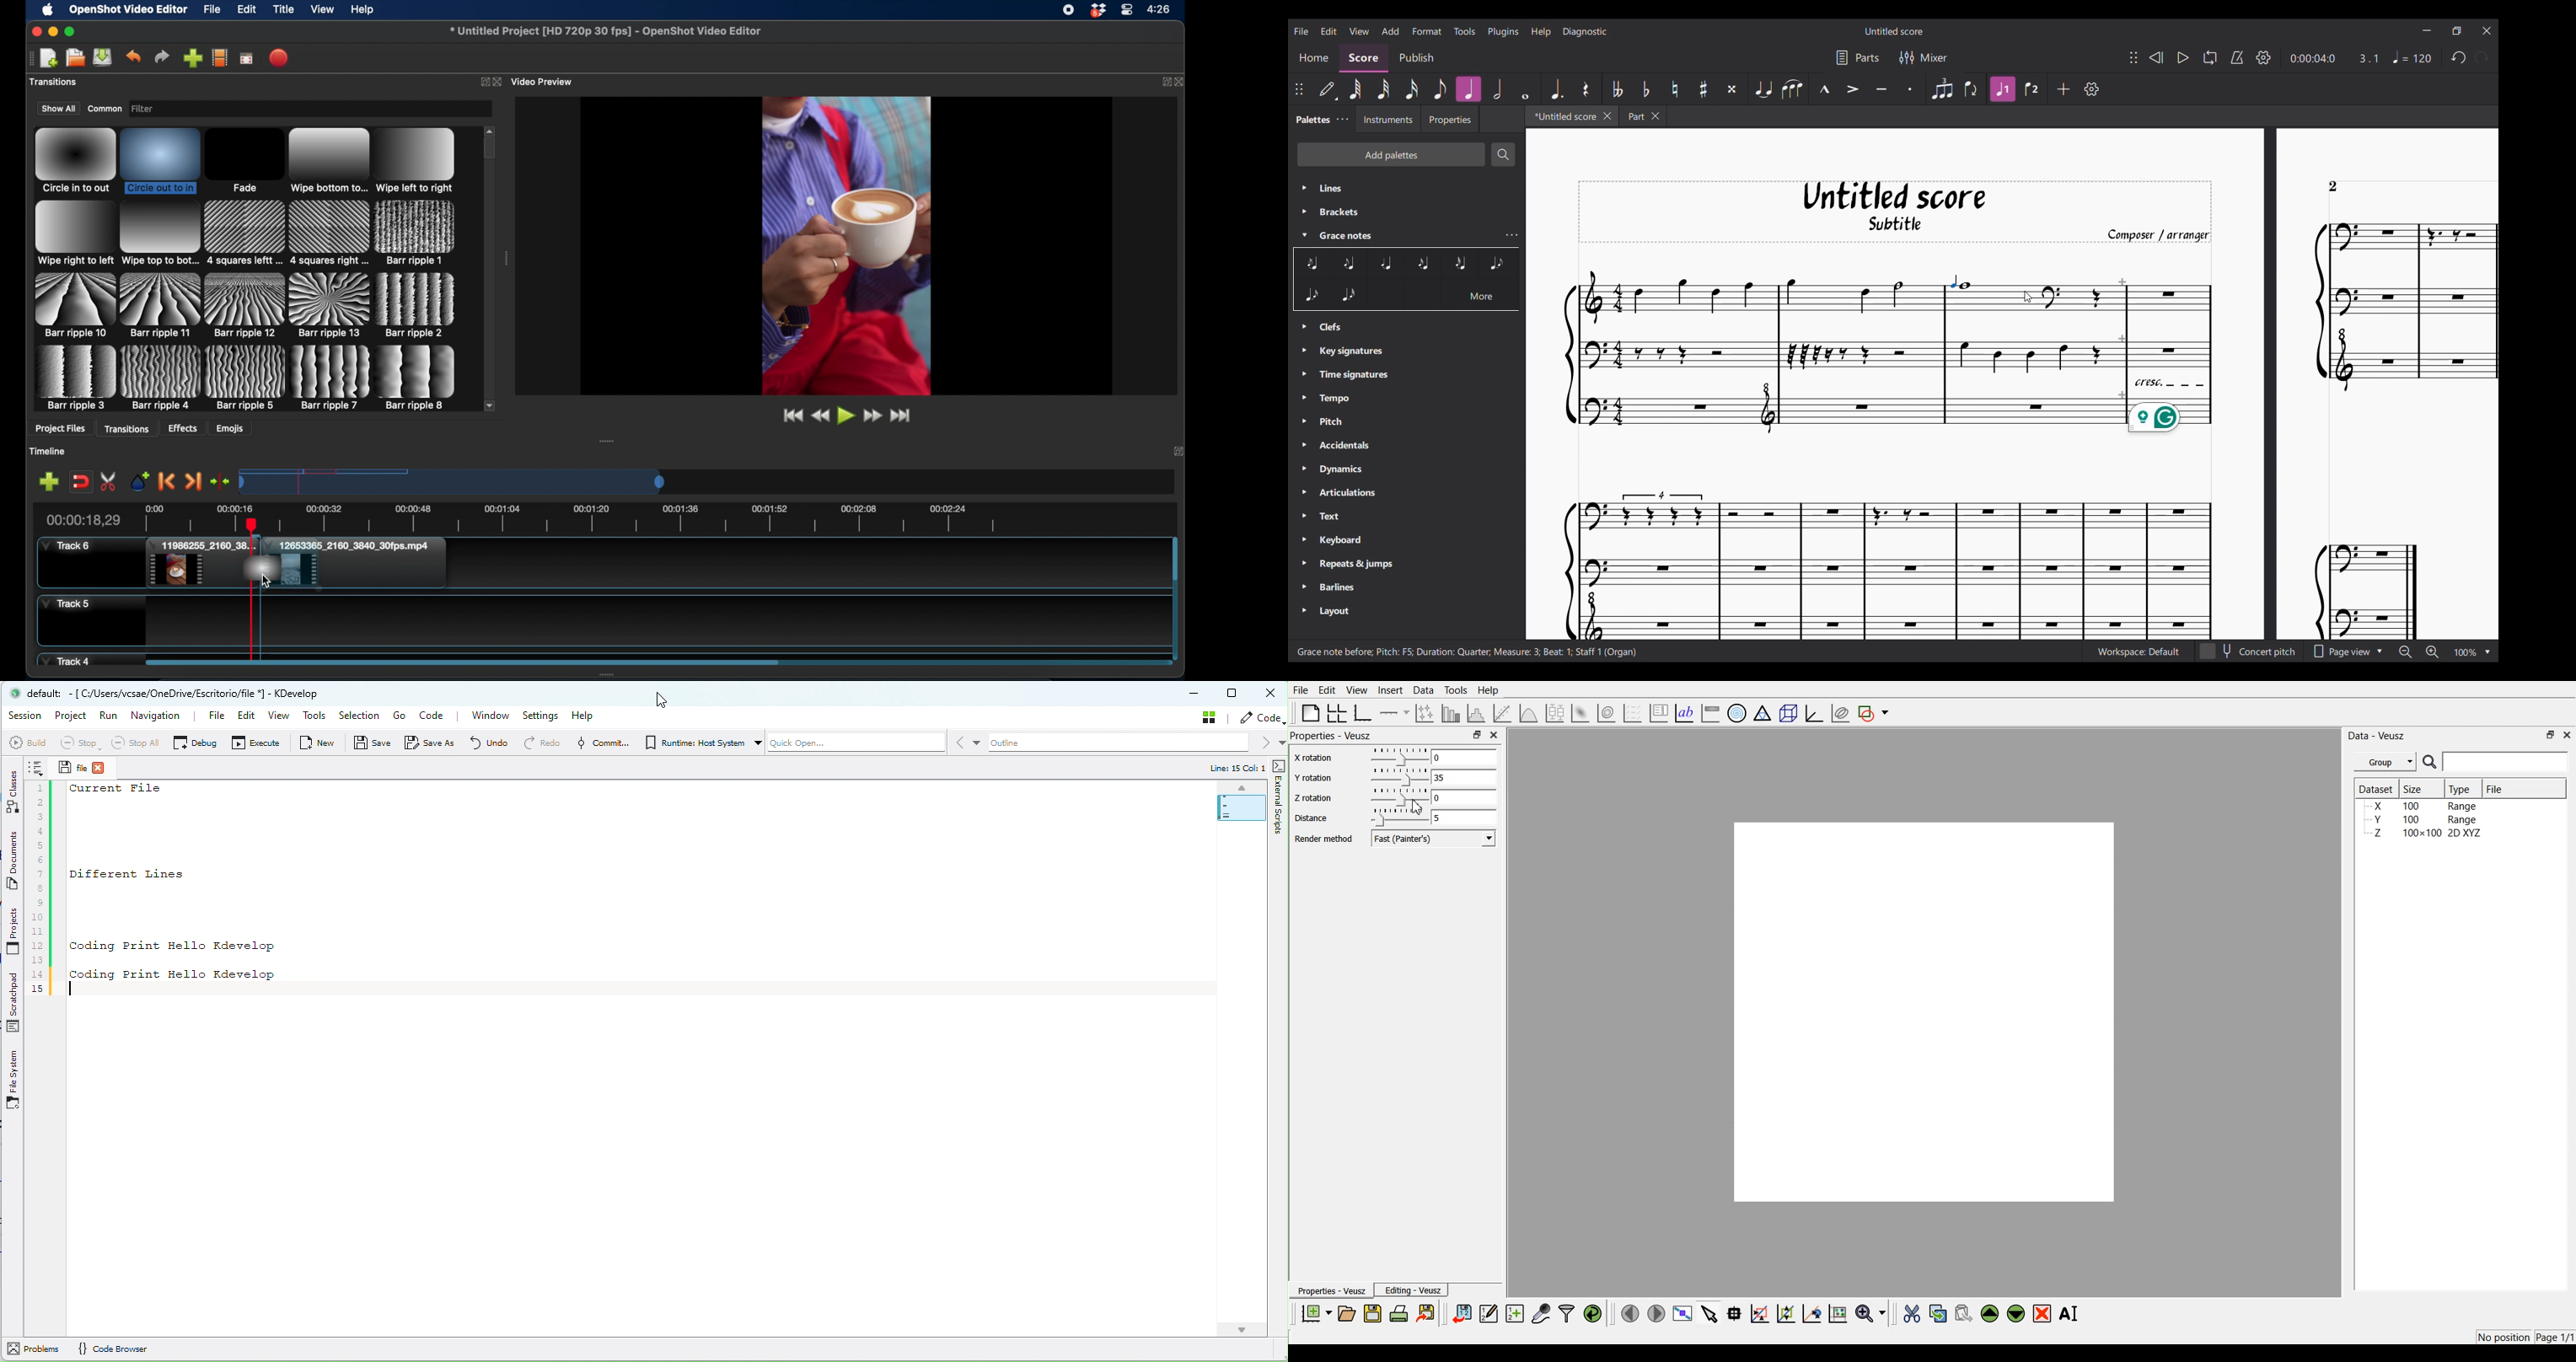 The width and height of the screenshot is (2576, 1372). What do you see at coordinates (416, 160) in the screenshot?
I see `transition` at bounding box center [416, 160].